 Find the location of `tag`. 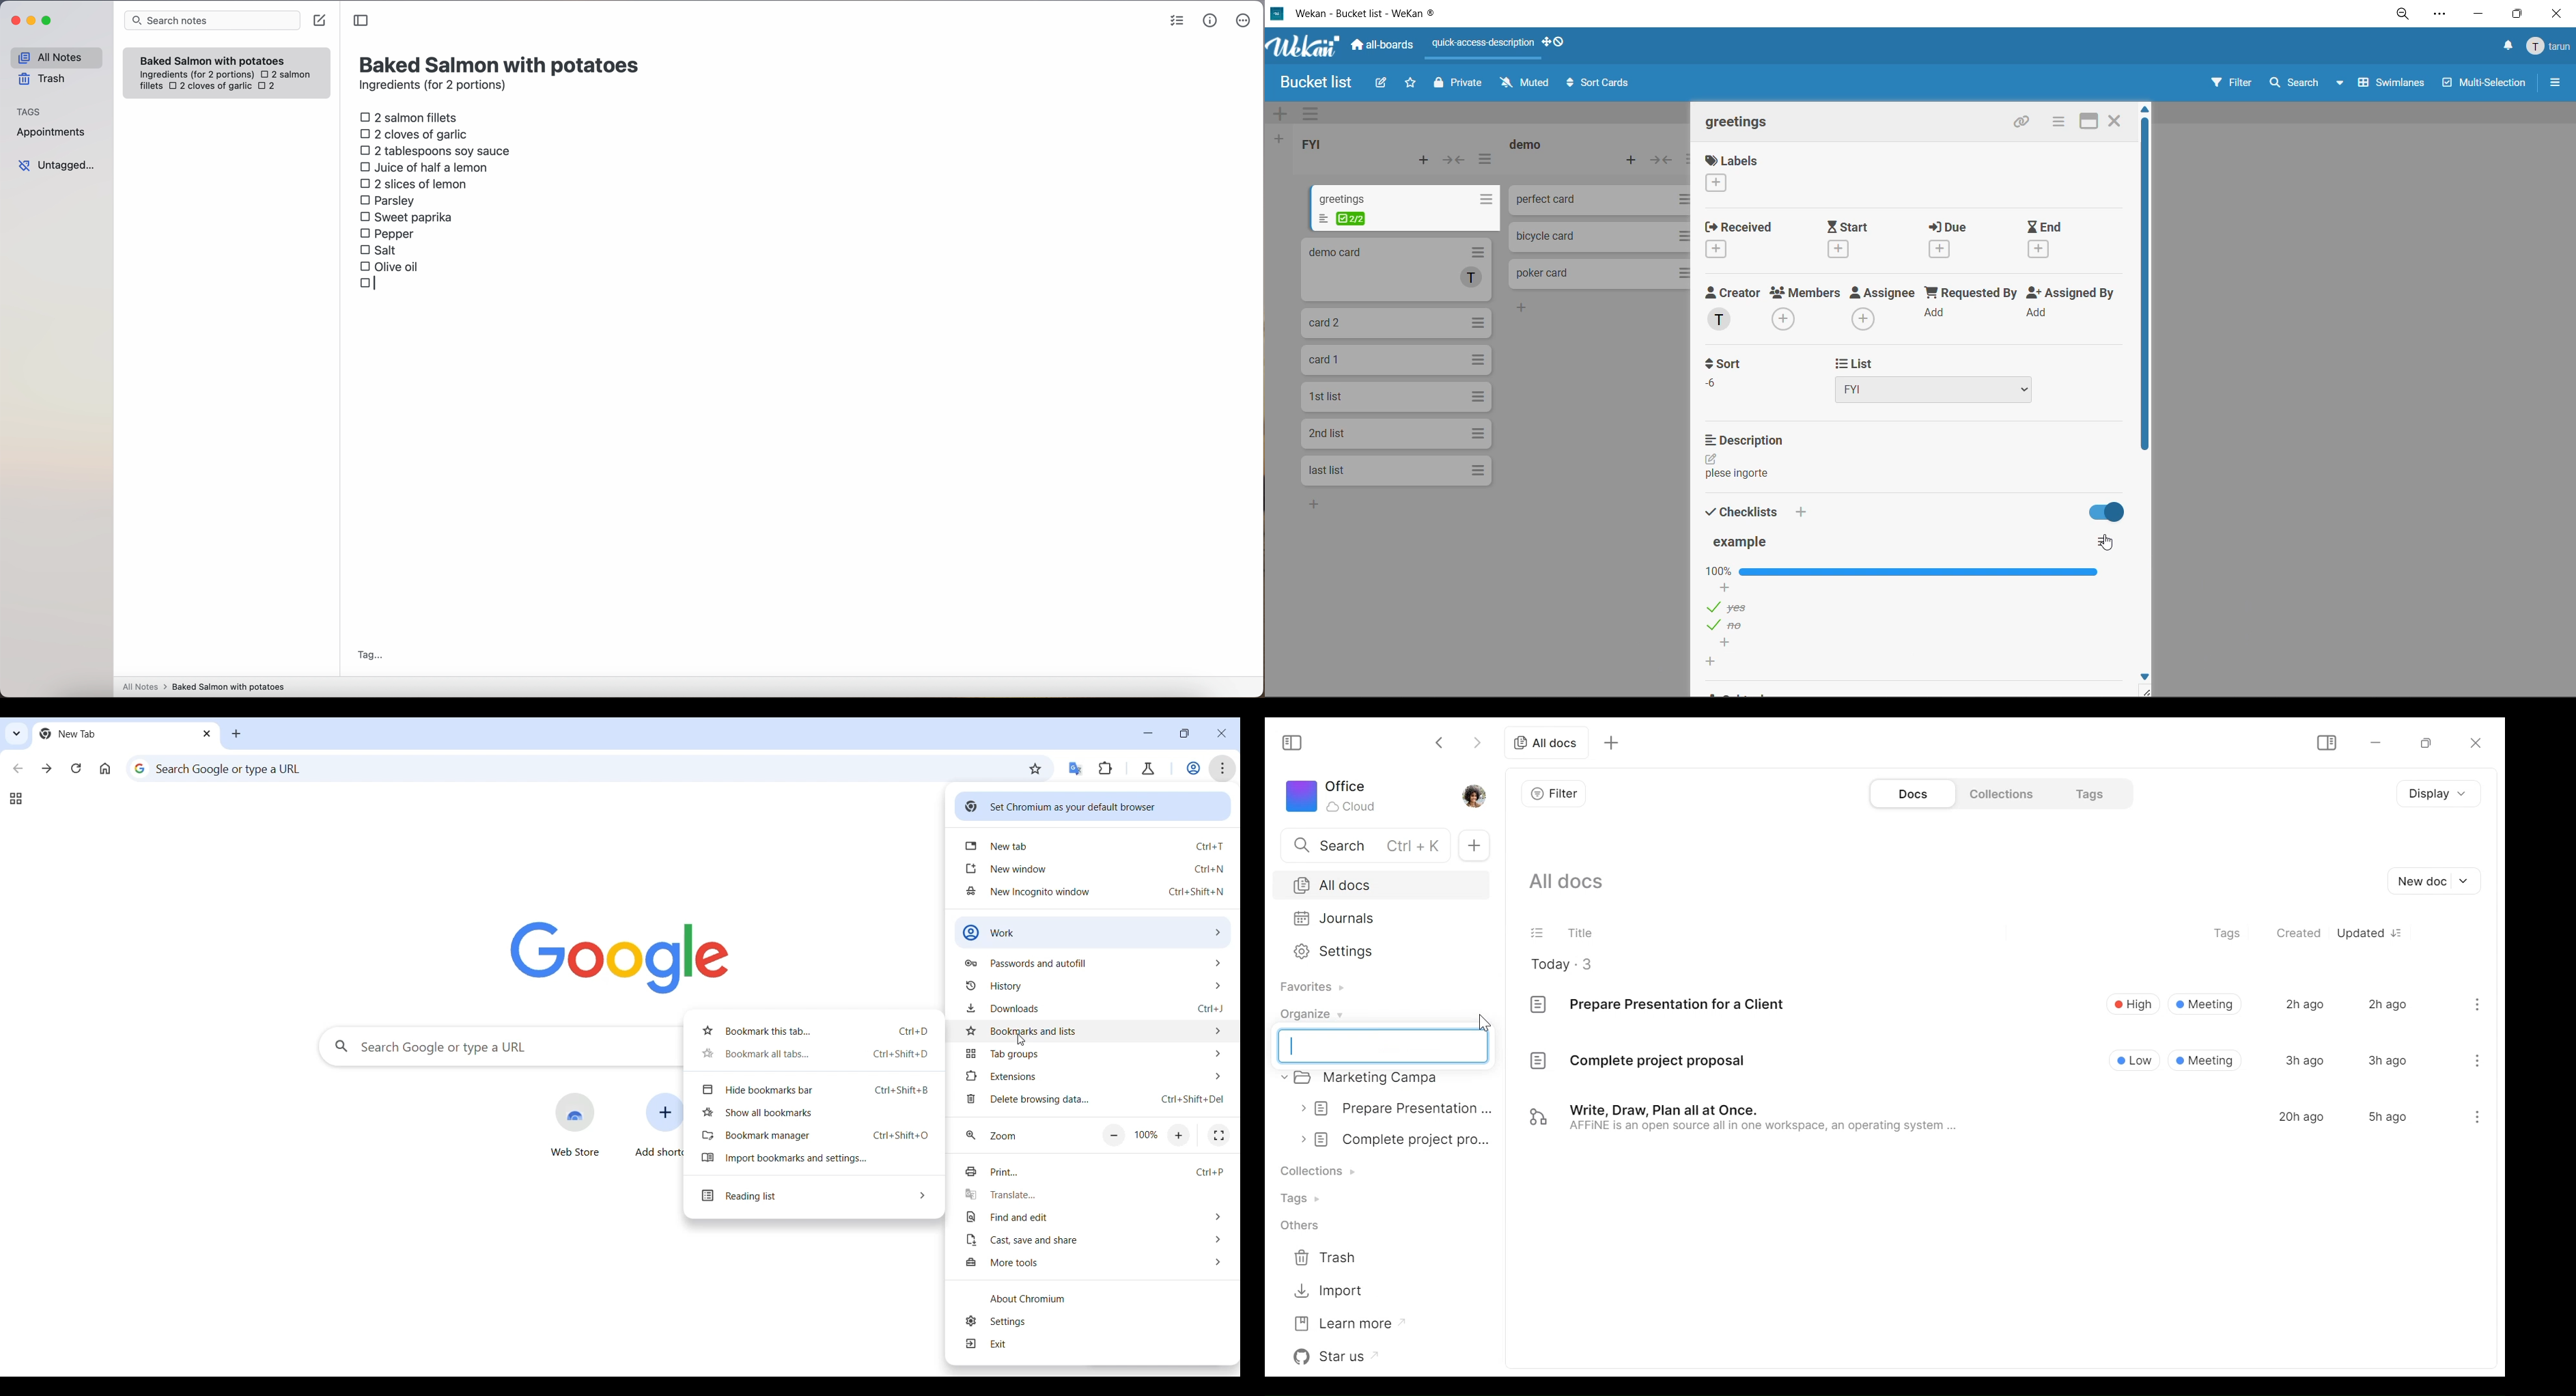

tag is located at coordinates (369, 656).